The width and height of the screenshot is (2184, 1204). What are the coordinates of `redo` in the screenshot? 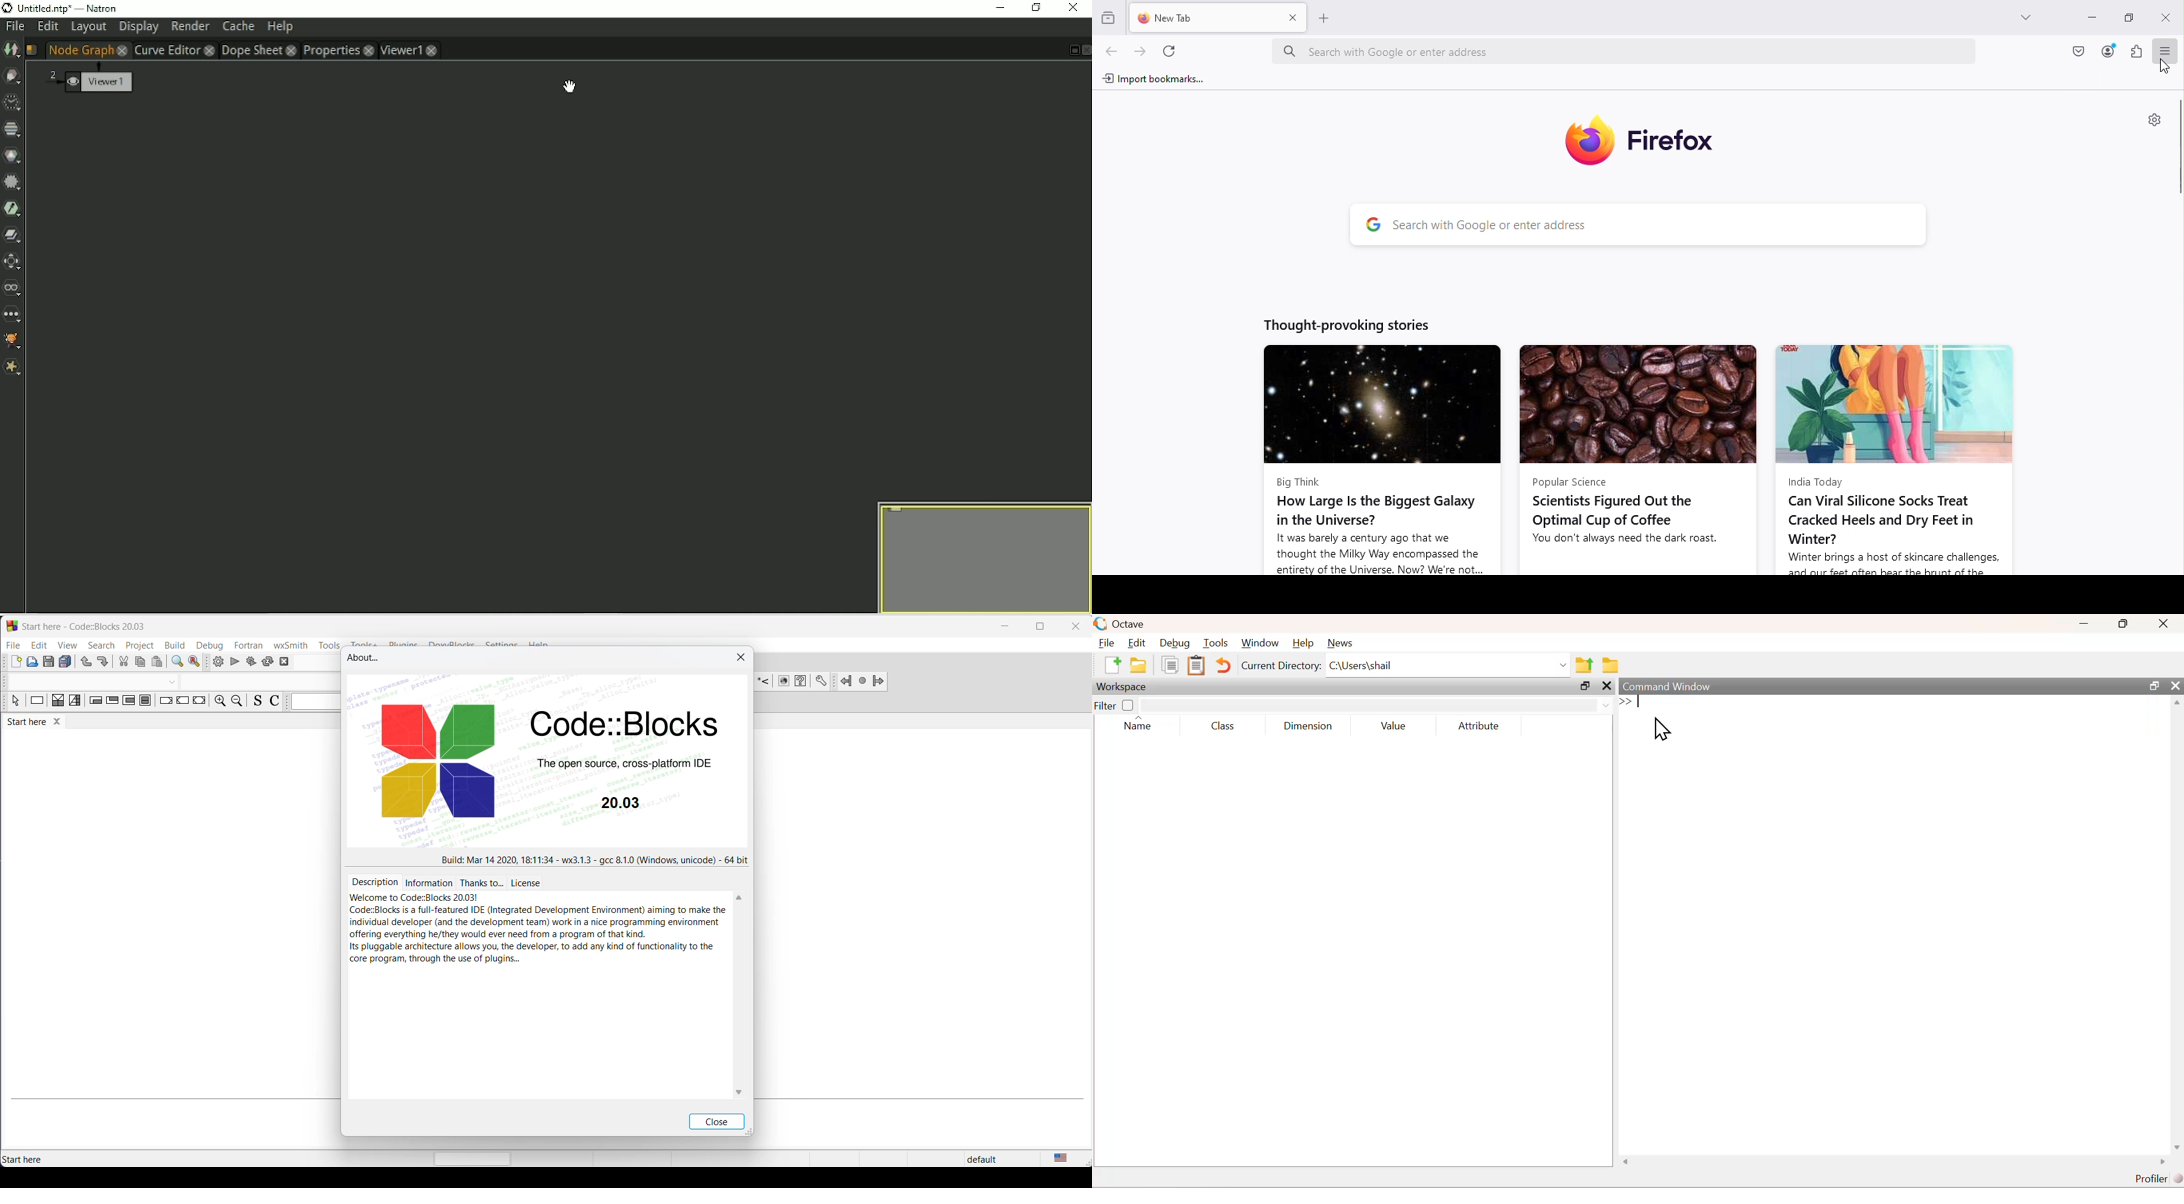 It's located at (103, 662).